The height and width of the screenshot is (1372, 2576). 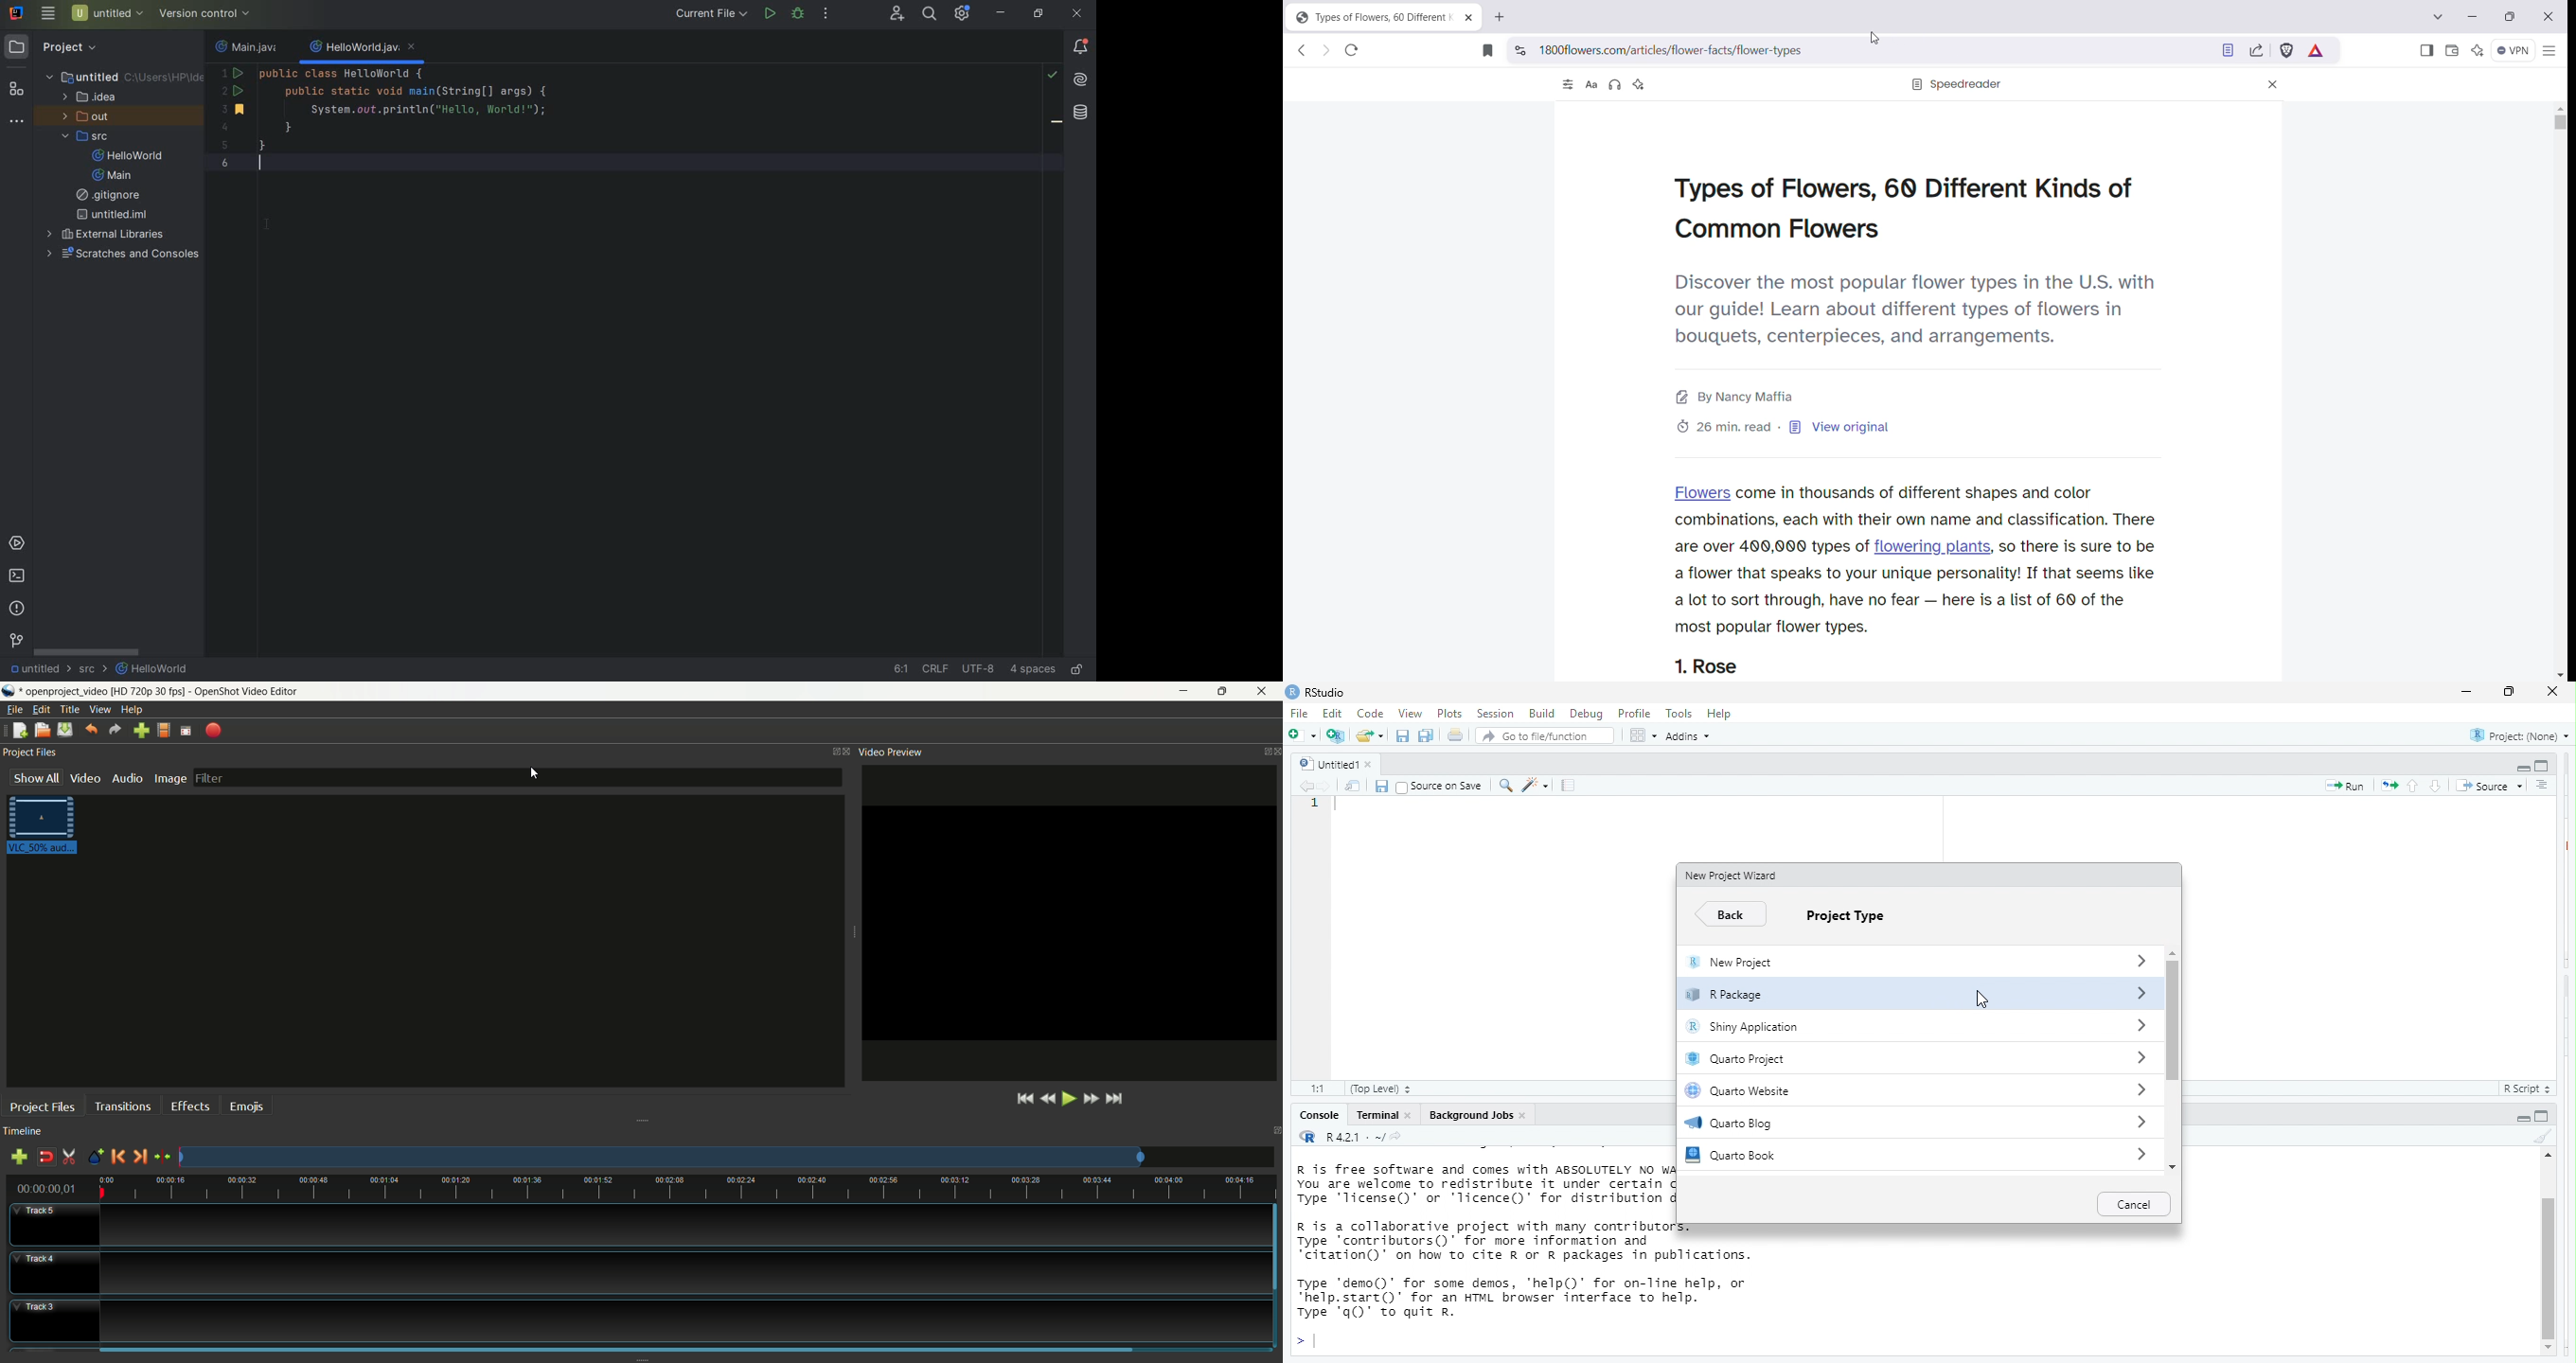 What do you see at coordinates (1409, 714) in the screenshot?
I see `View` at bounding box center [1409, 714].